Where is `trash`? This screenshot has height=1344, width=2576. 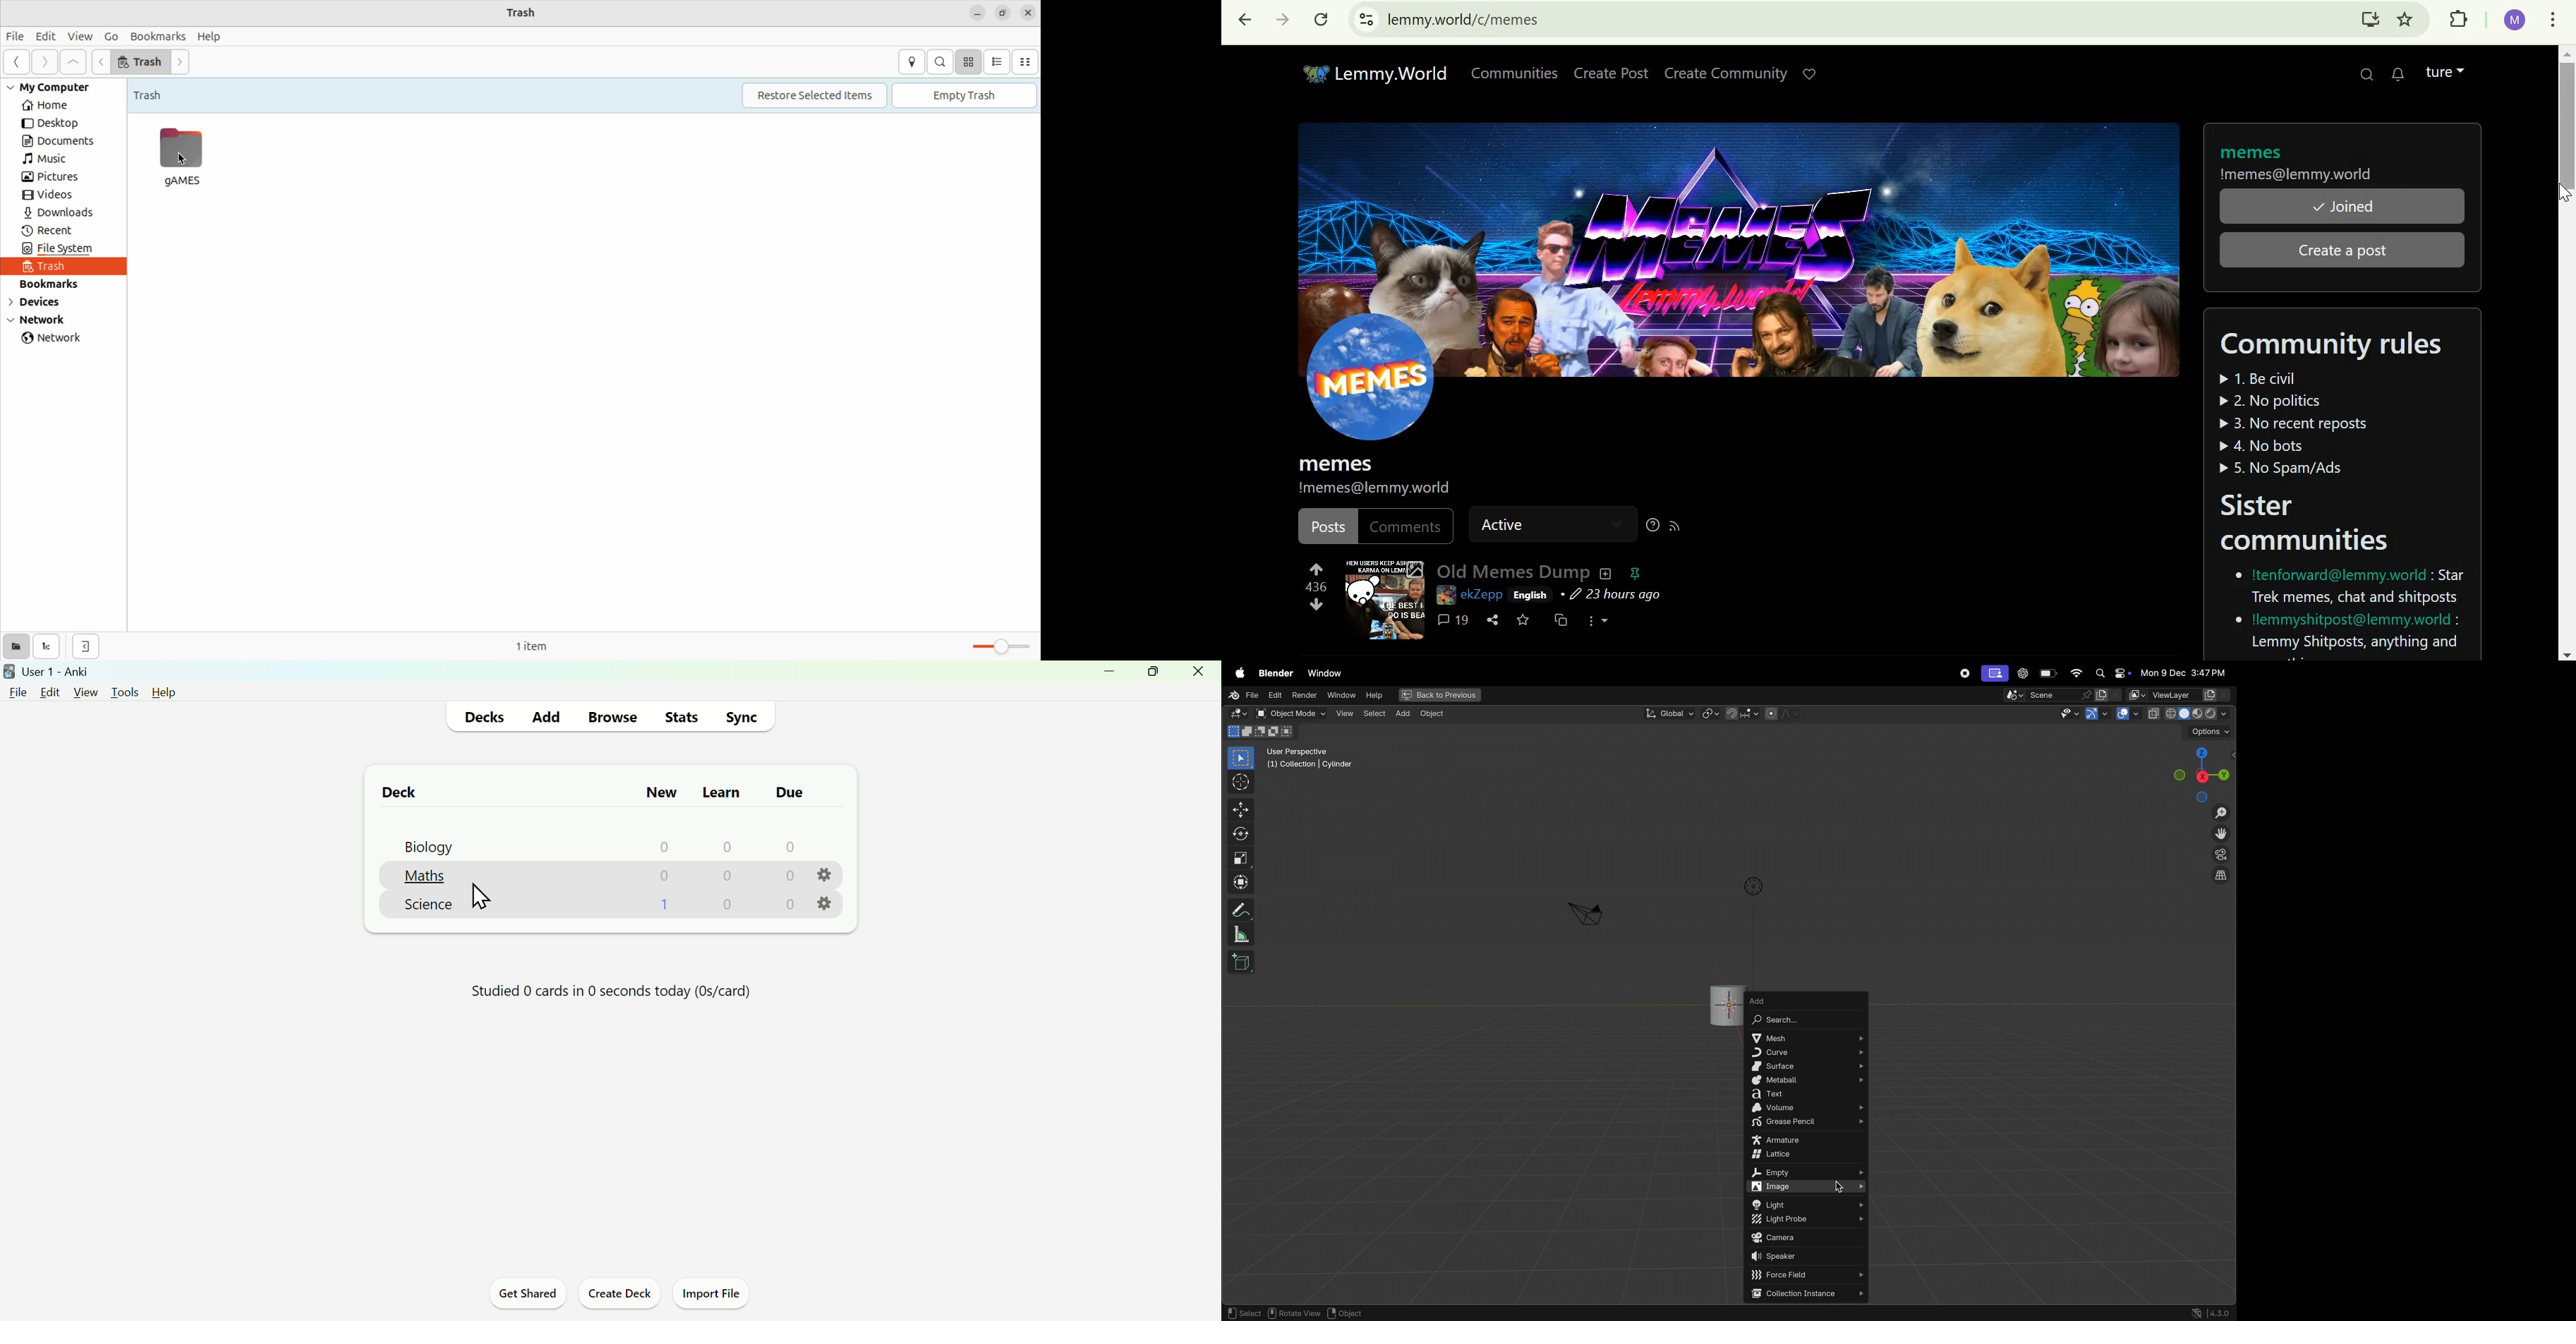
trash is located at coordinates (523, 13).